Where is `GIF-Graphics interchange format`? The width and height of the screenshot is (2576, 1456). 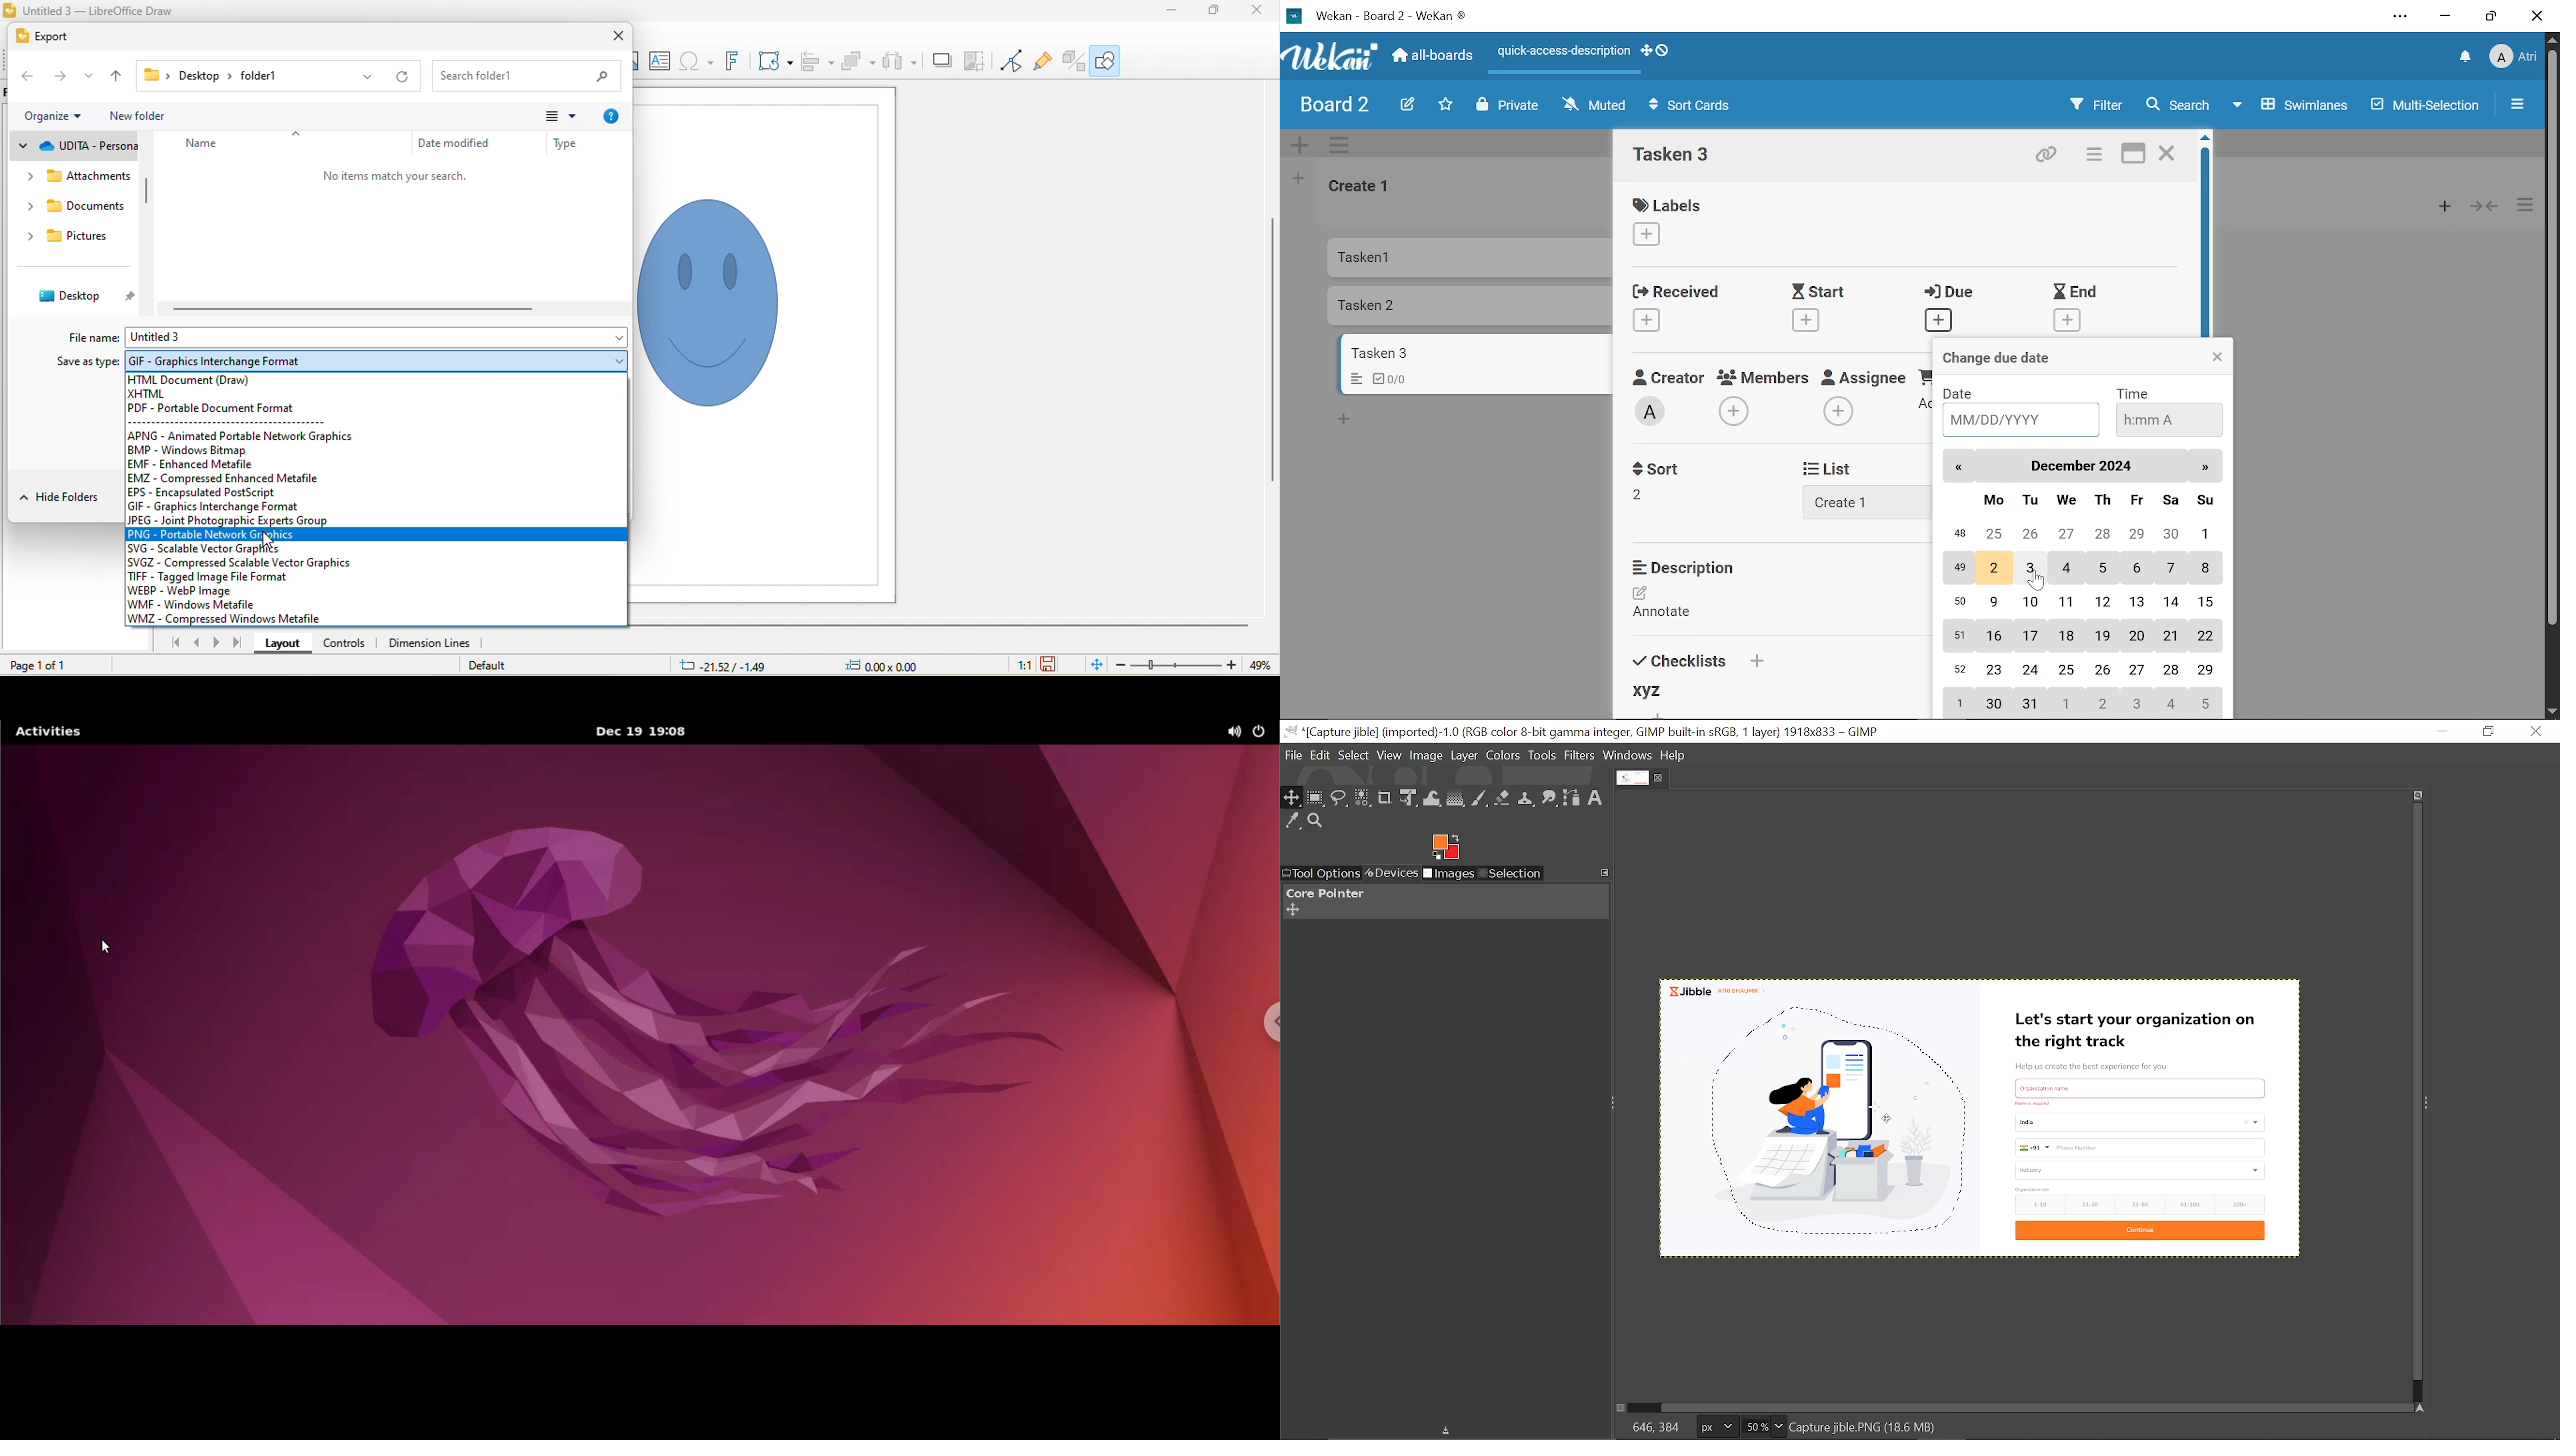
GIF-Graphics interchange format is located at coordinates (261, 507).